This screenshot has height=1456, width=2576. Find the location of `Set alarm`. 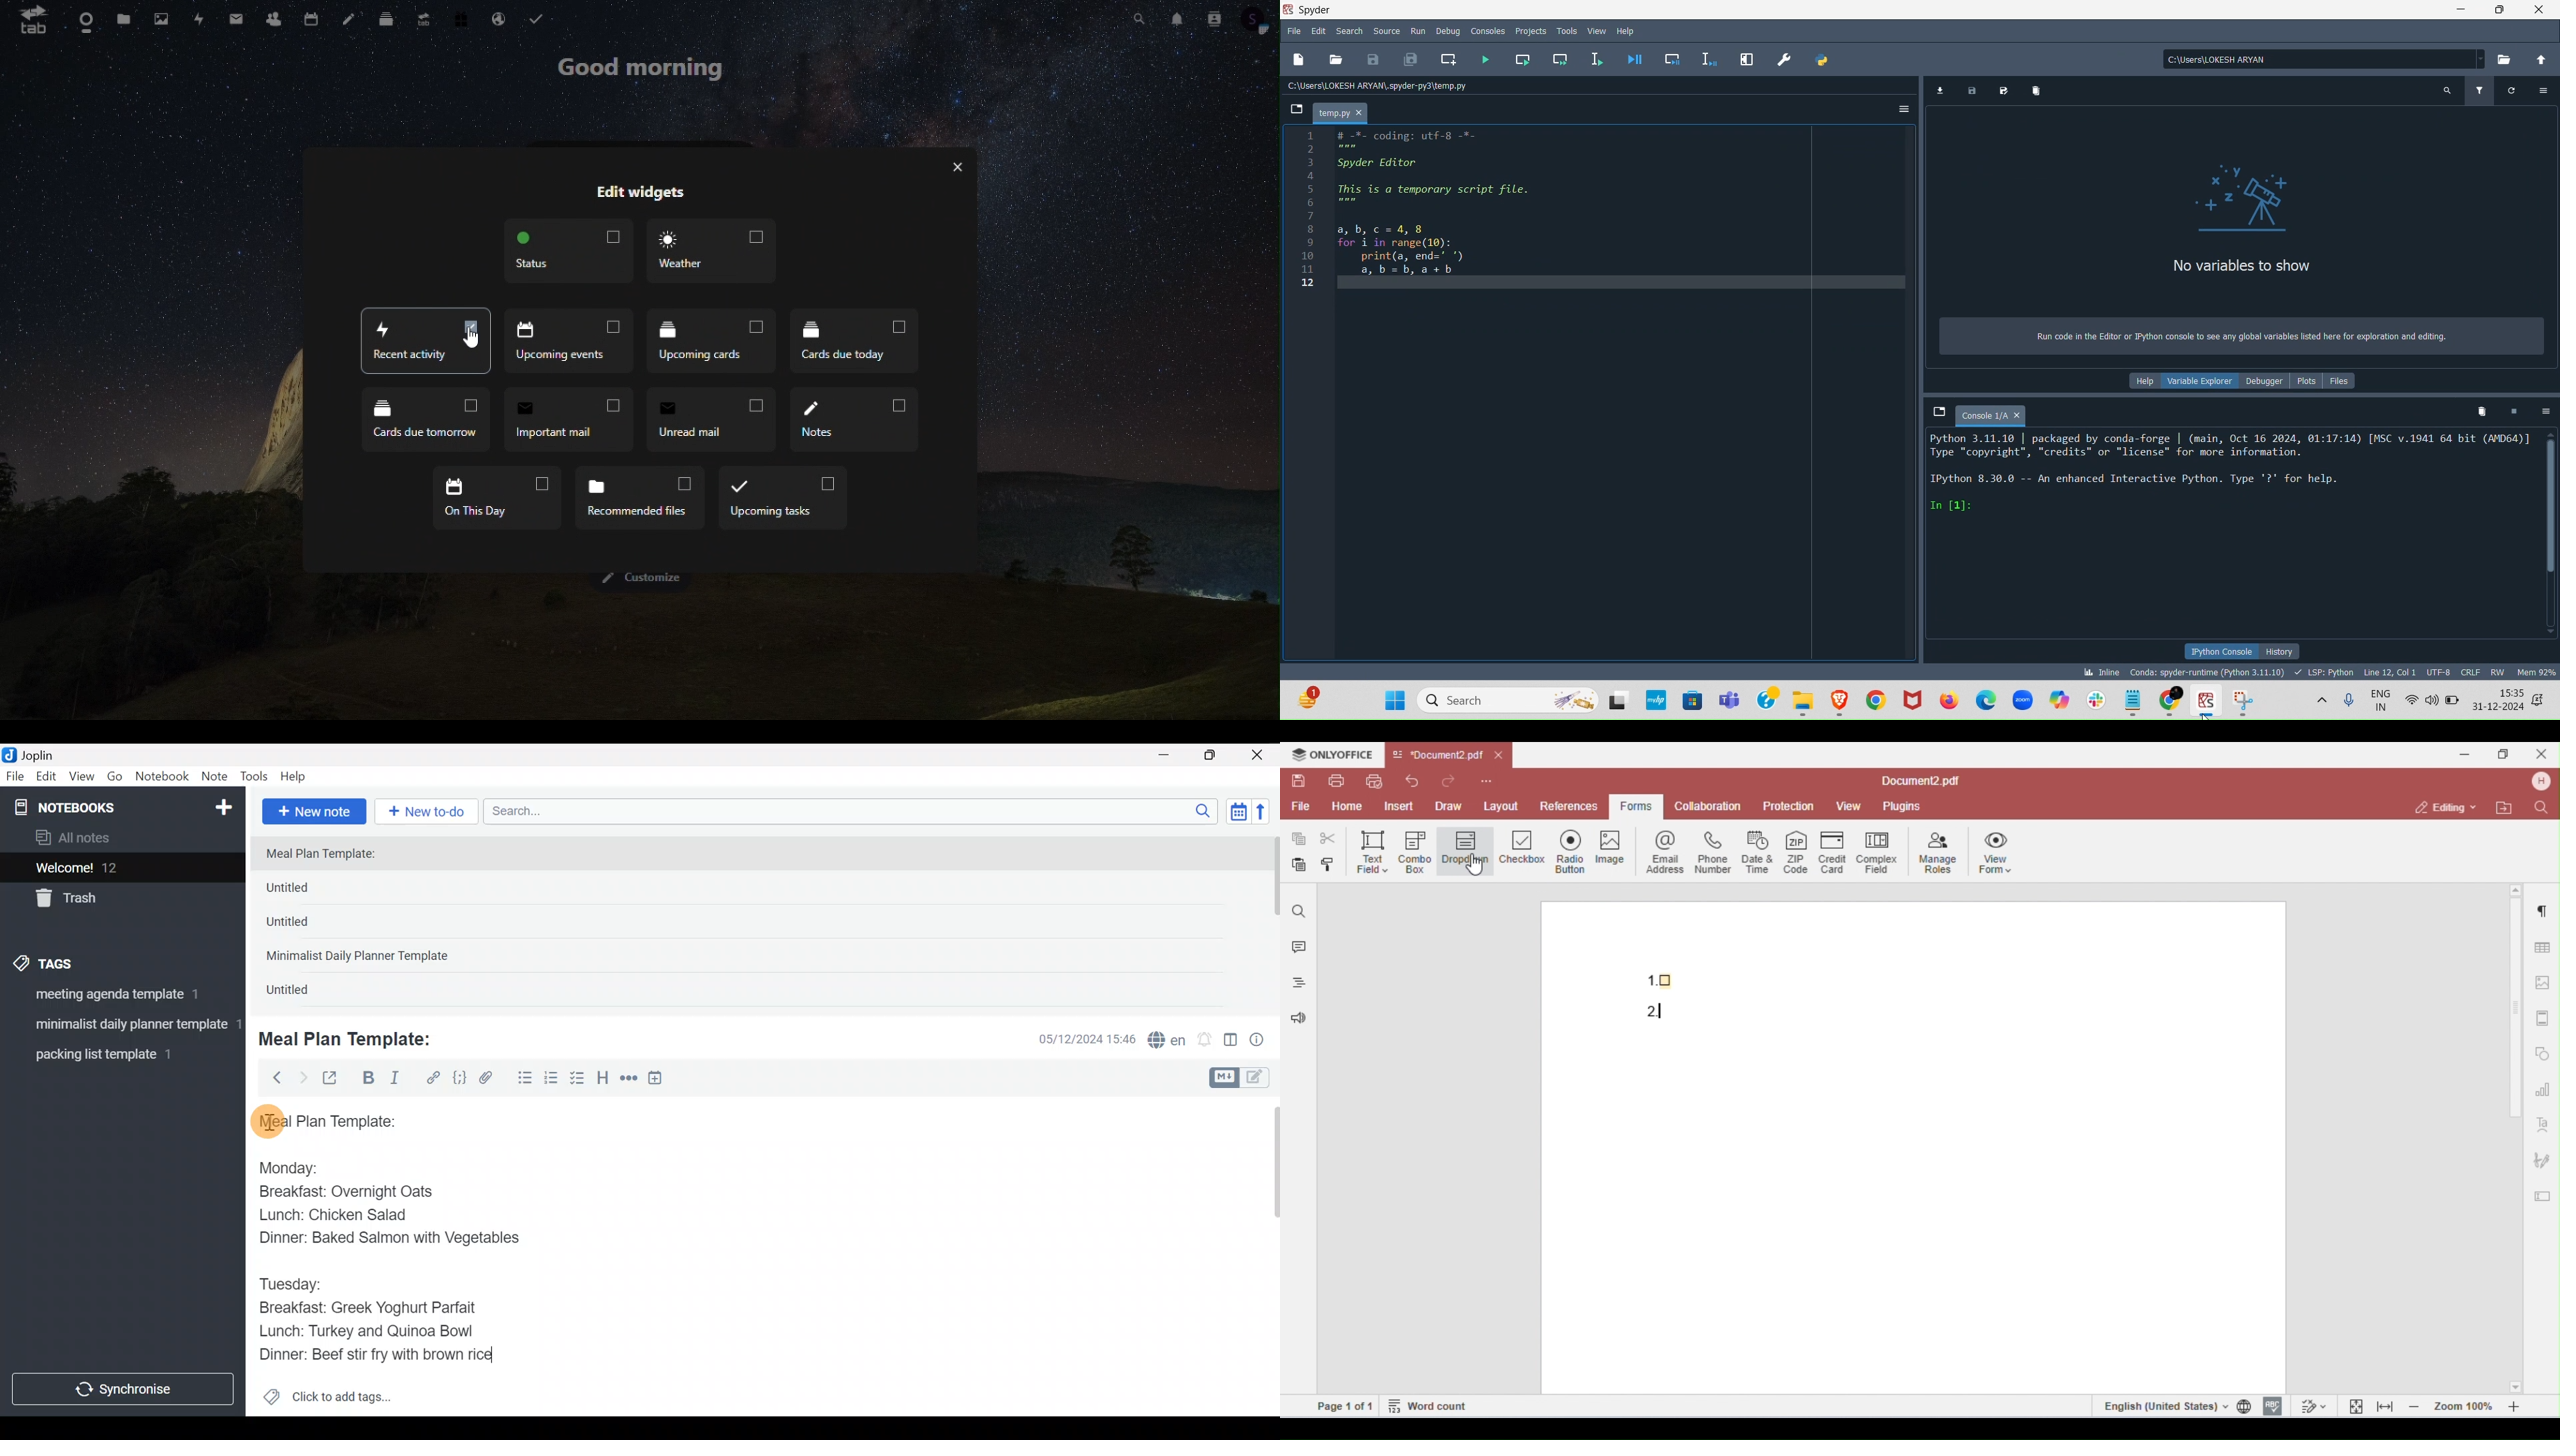

Set alarm is located at coordinates (1205, 1041).